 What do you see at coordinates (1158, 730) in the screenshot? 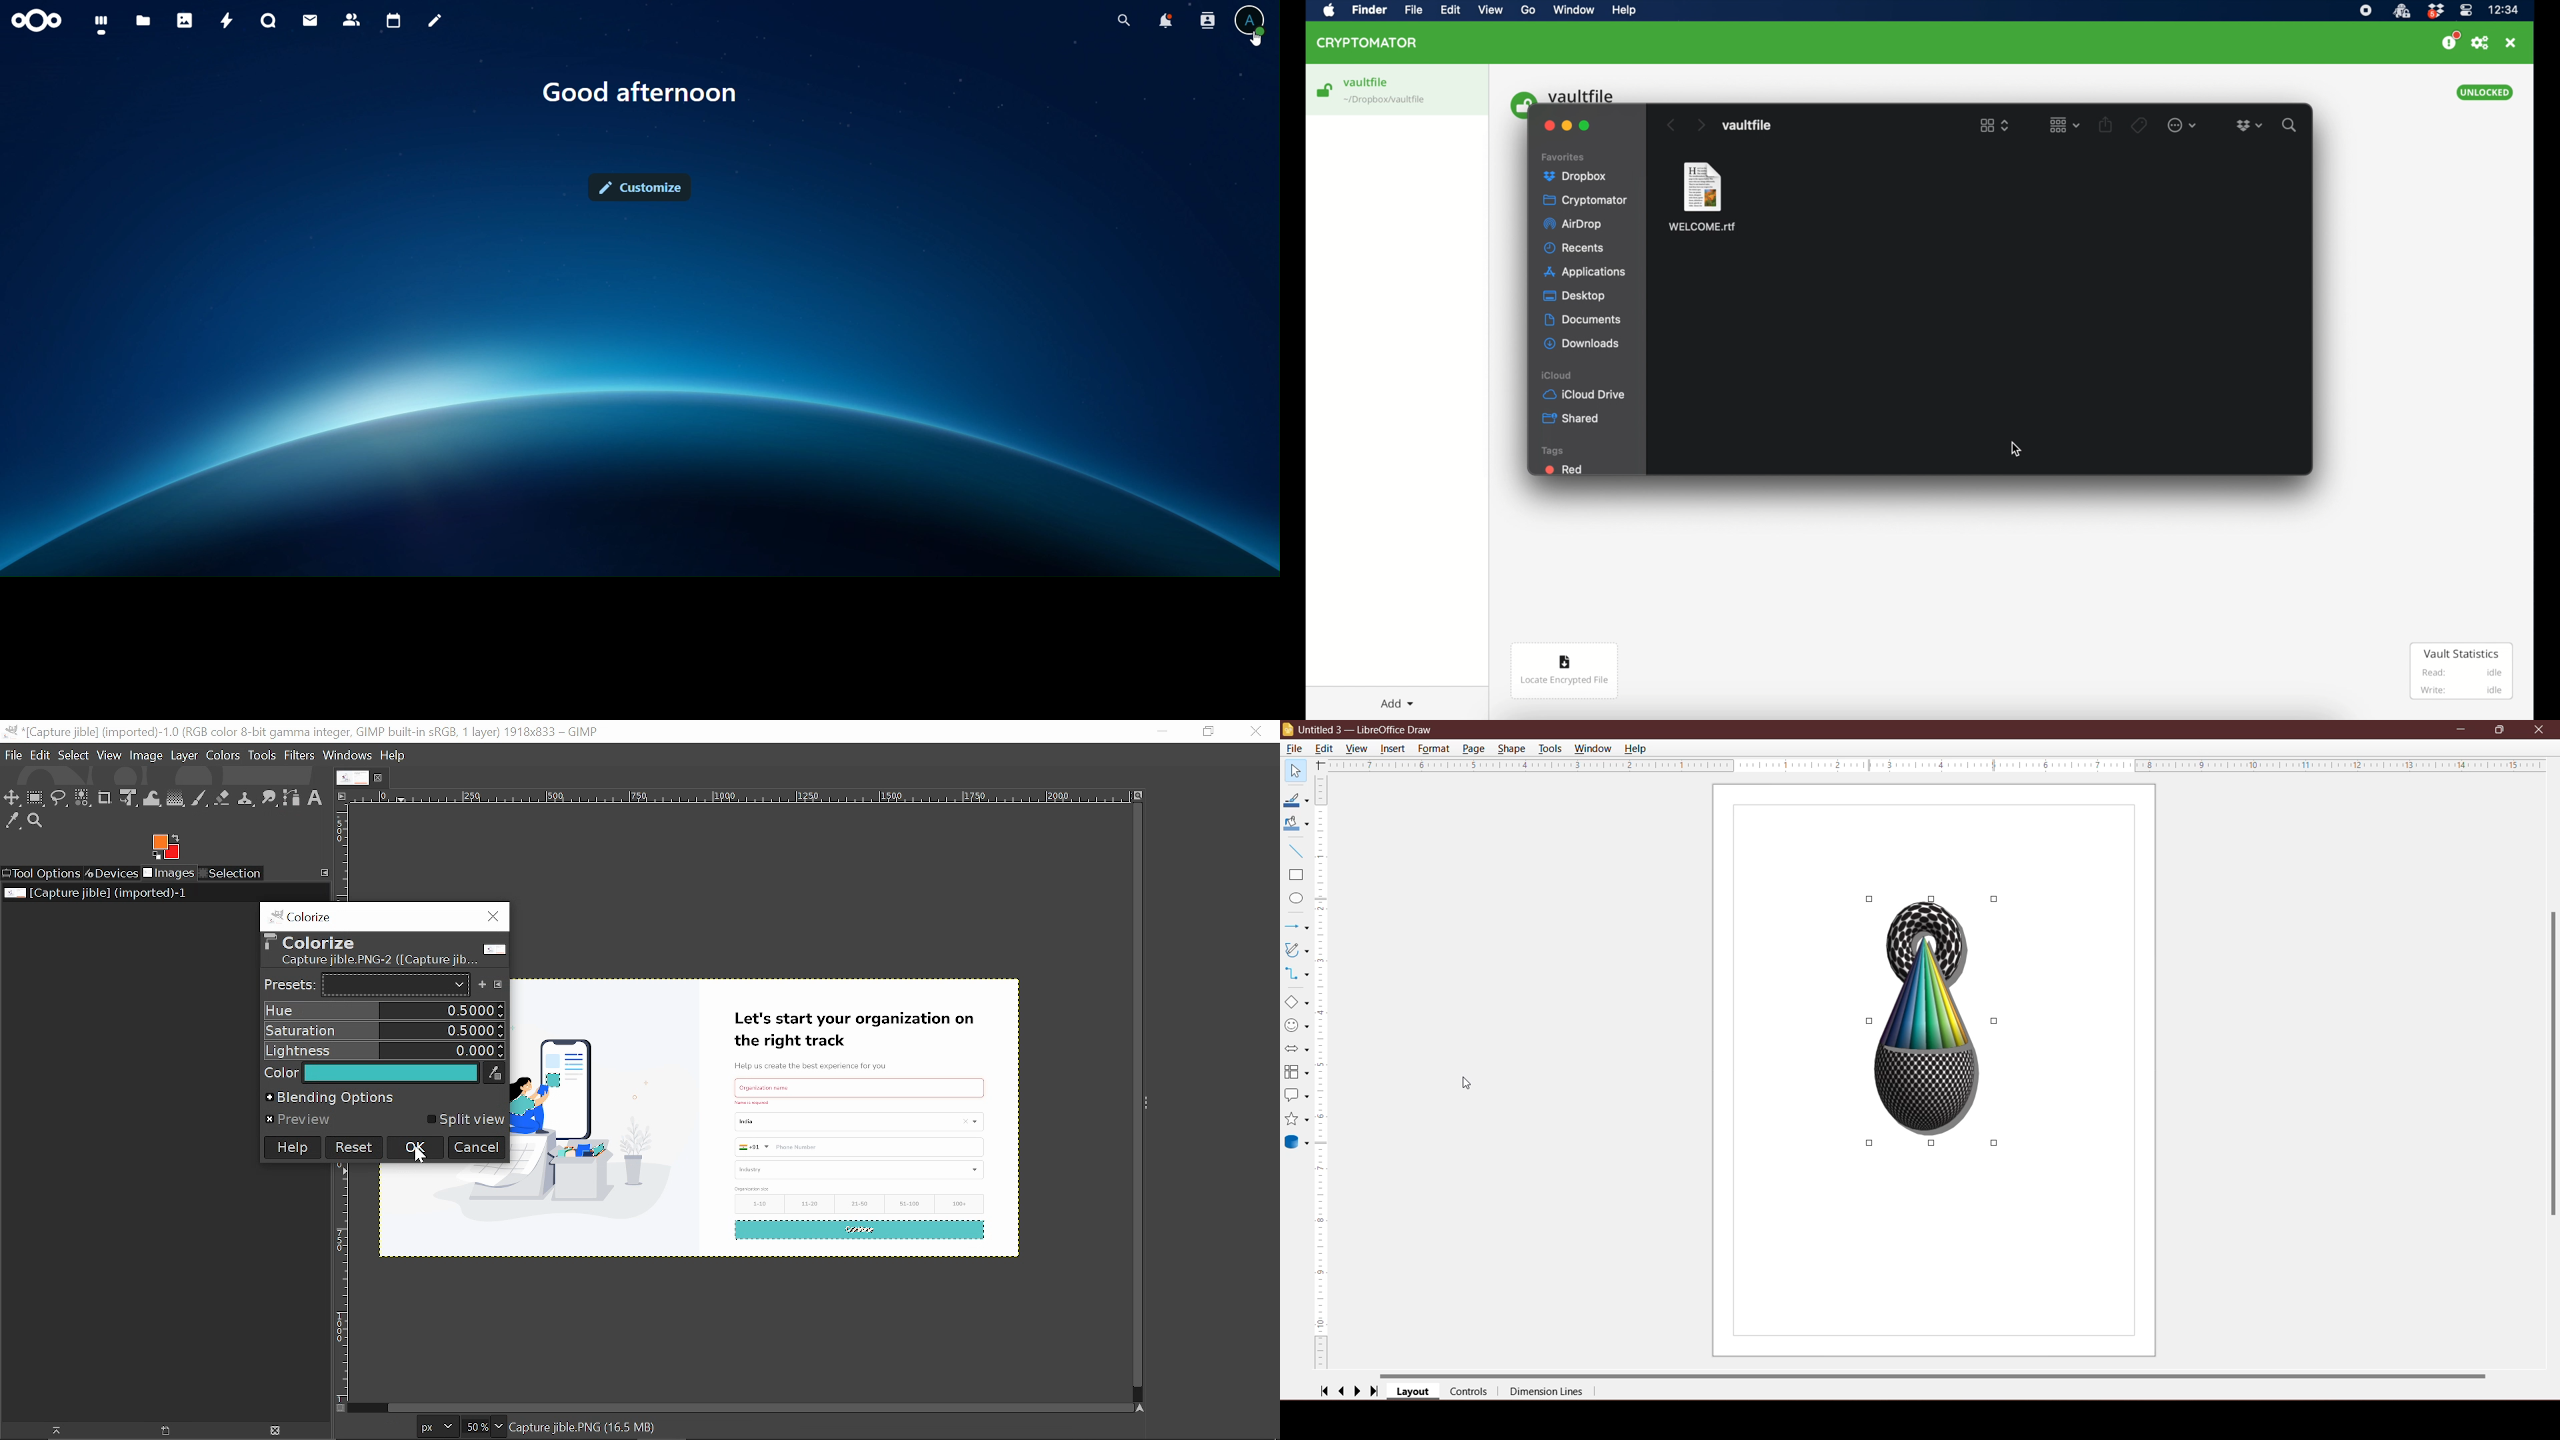
I see `Minimize` at bounding box center [1158, 730].